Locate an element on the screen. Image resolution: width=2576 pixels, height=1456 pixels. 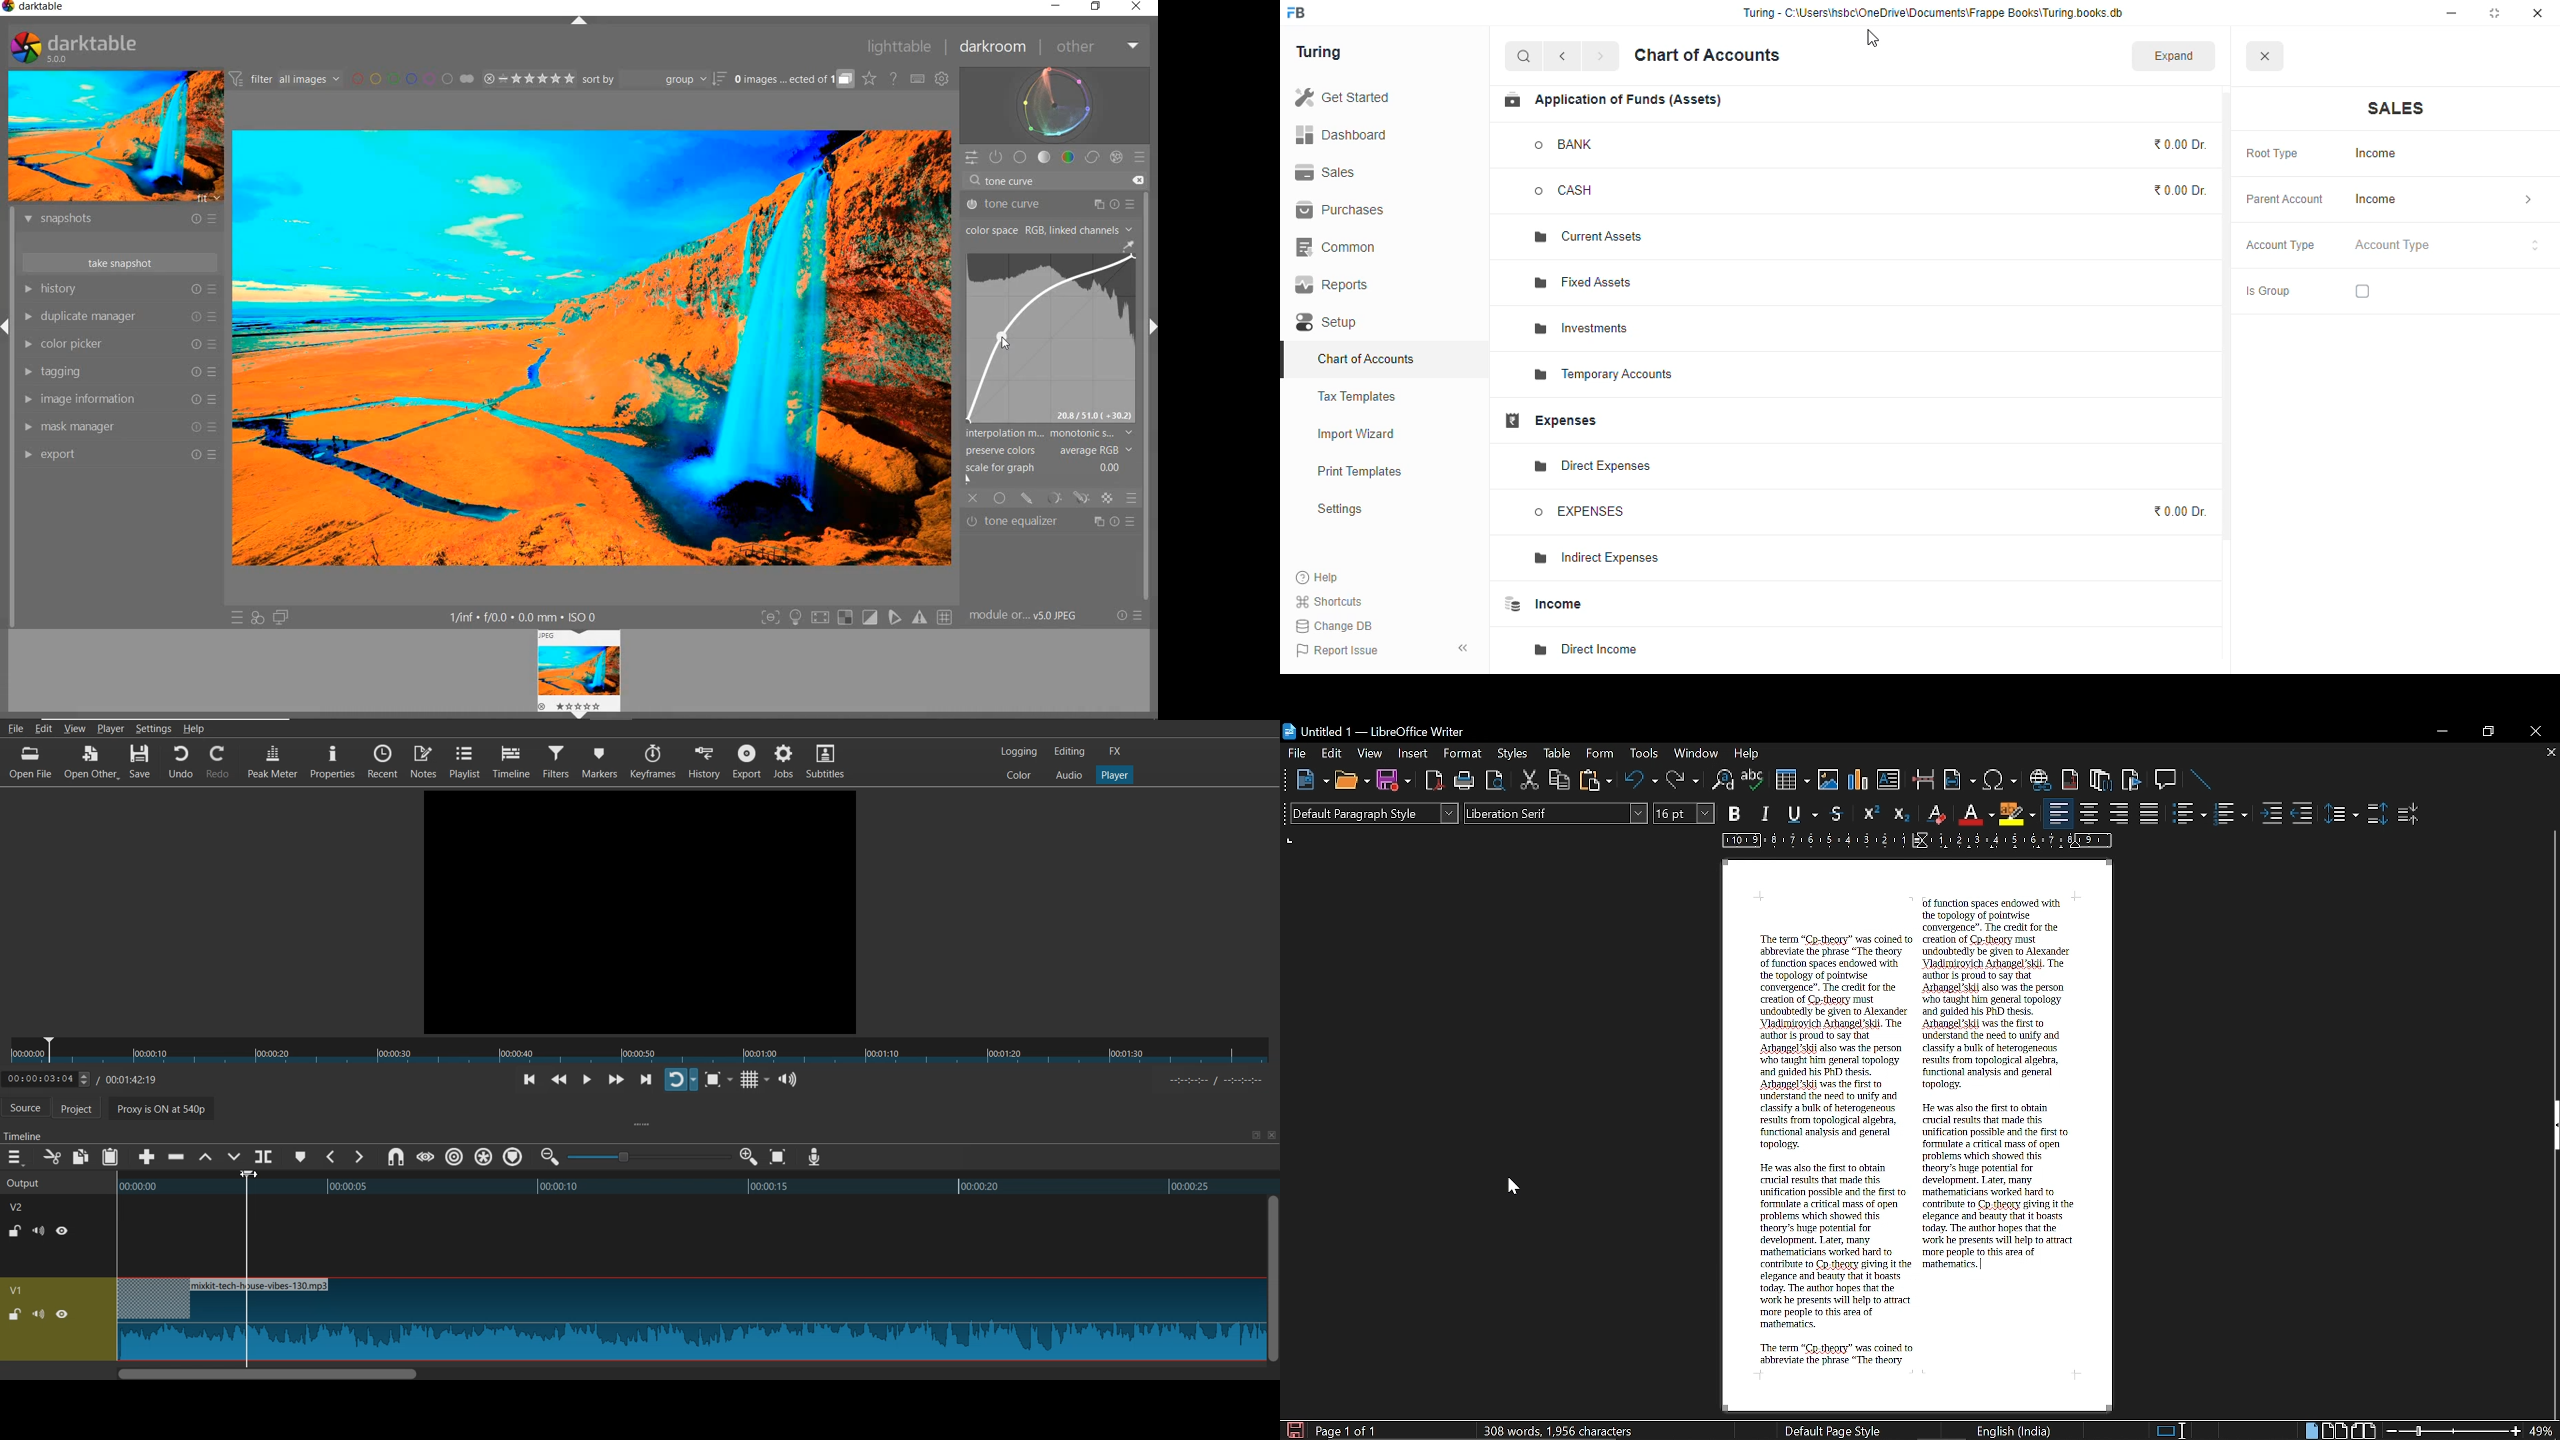
Open Other is located at coordinates (91, 763).